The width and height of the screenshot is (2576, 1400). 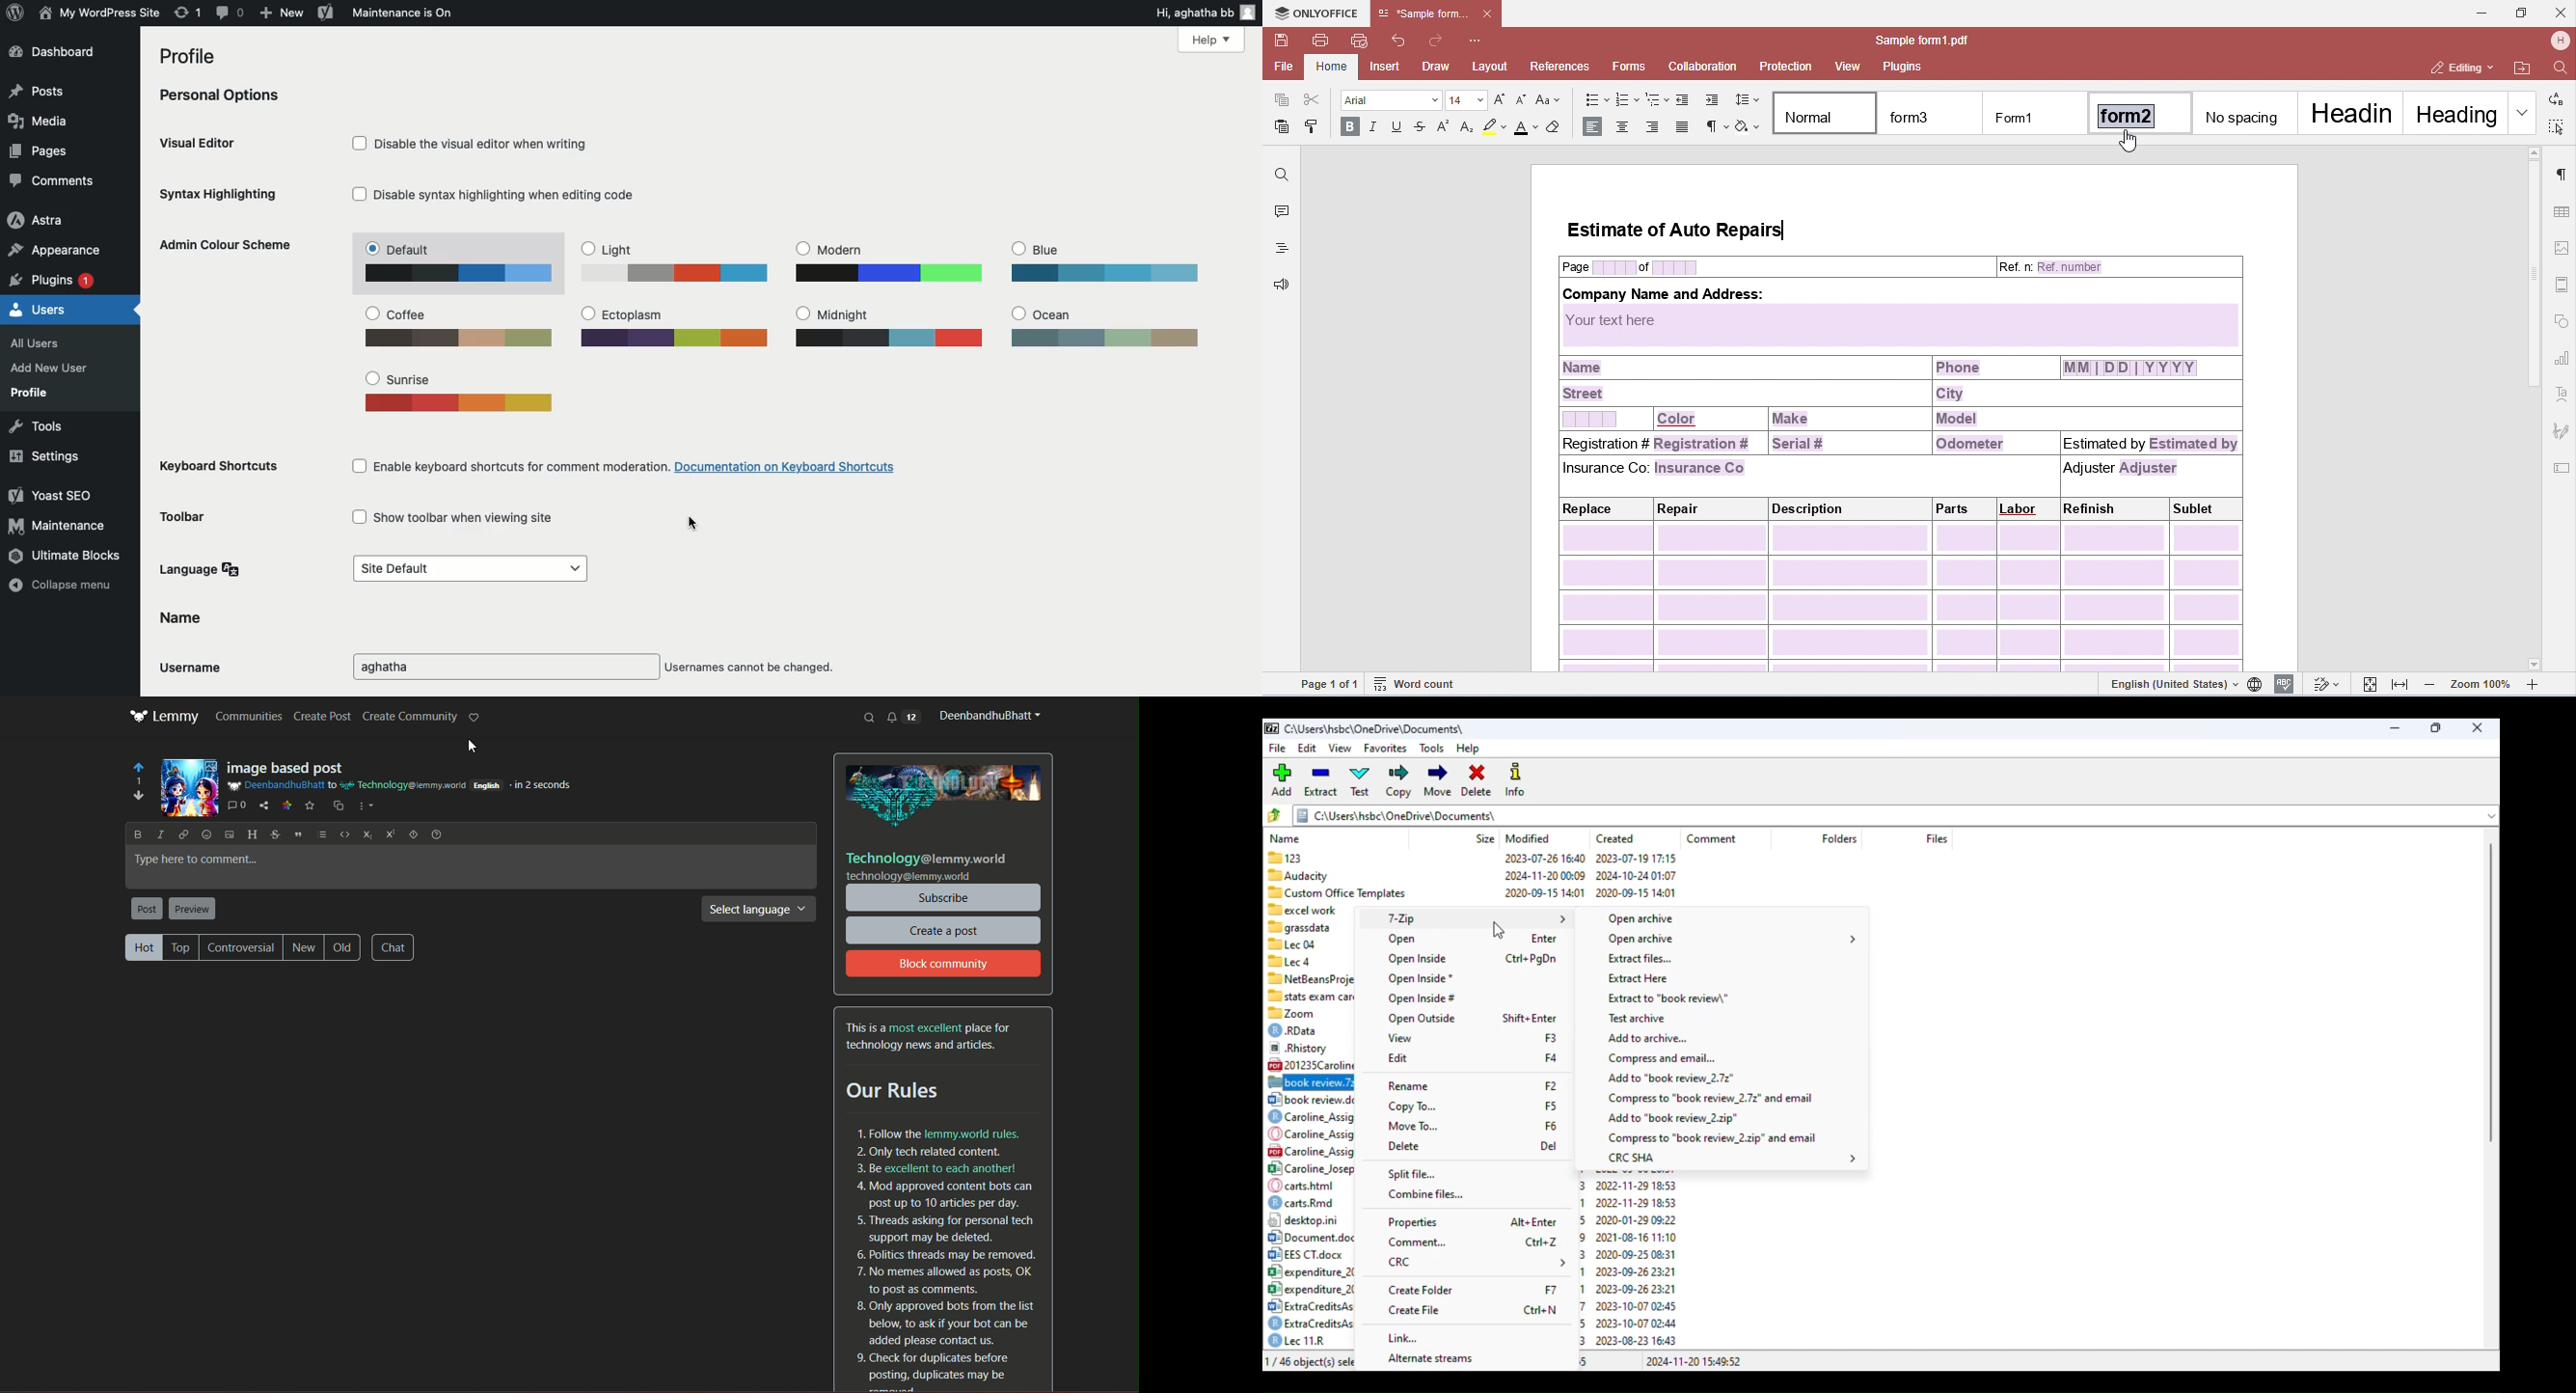 What do you see at coordinates (1310, 1361) in the screenshot?
I see `1/46 object(s) selected` at bounding box center [1310, 1361].